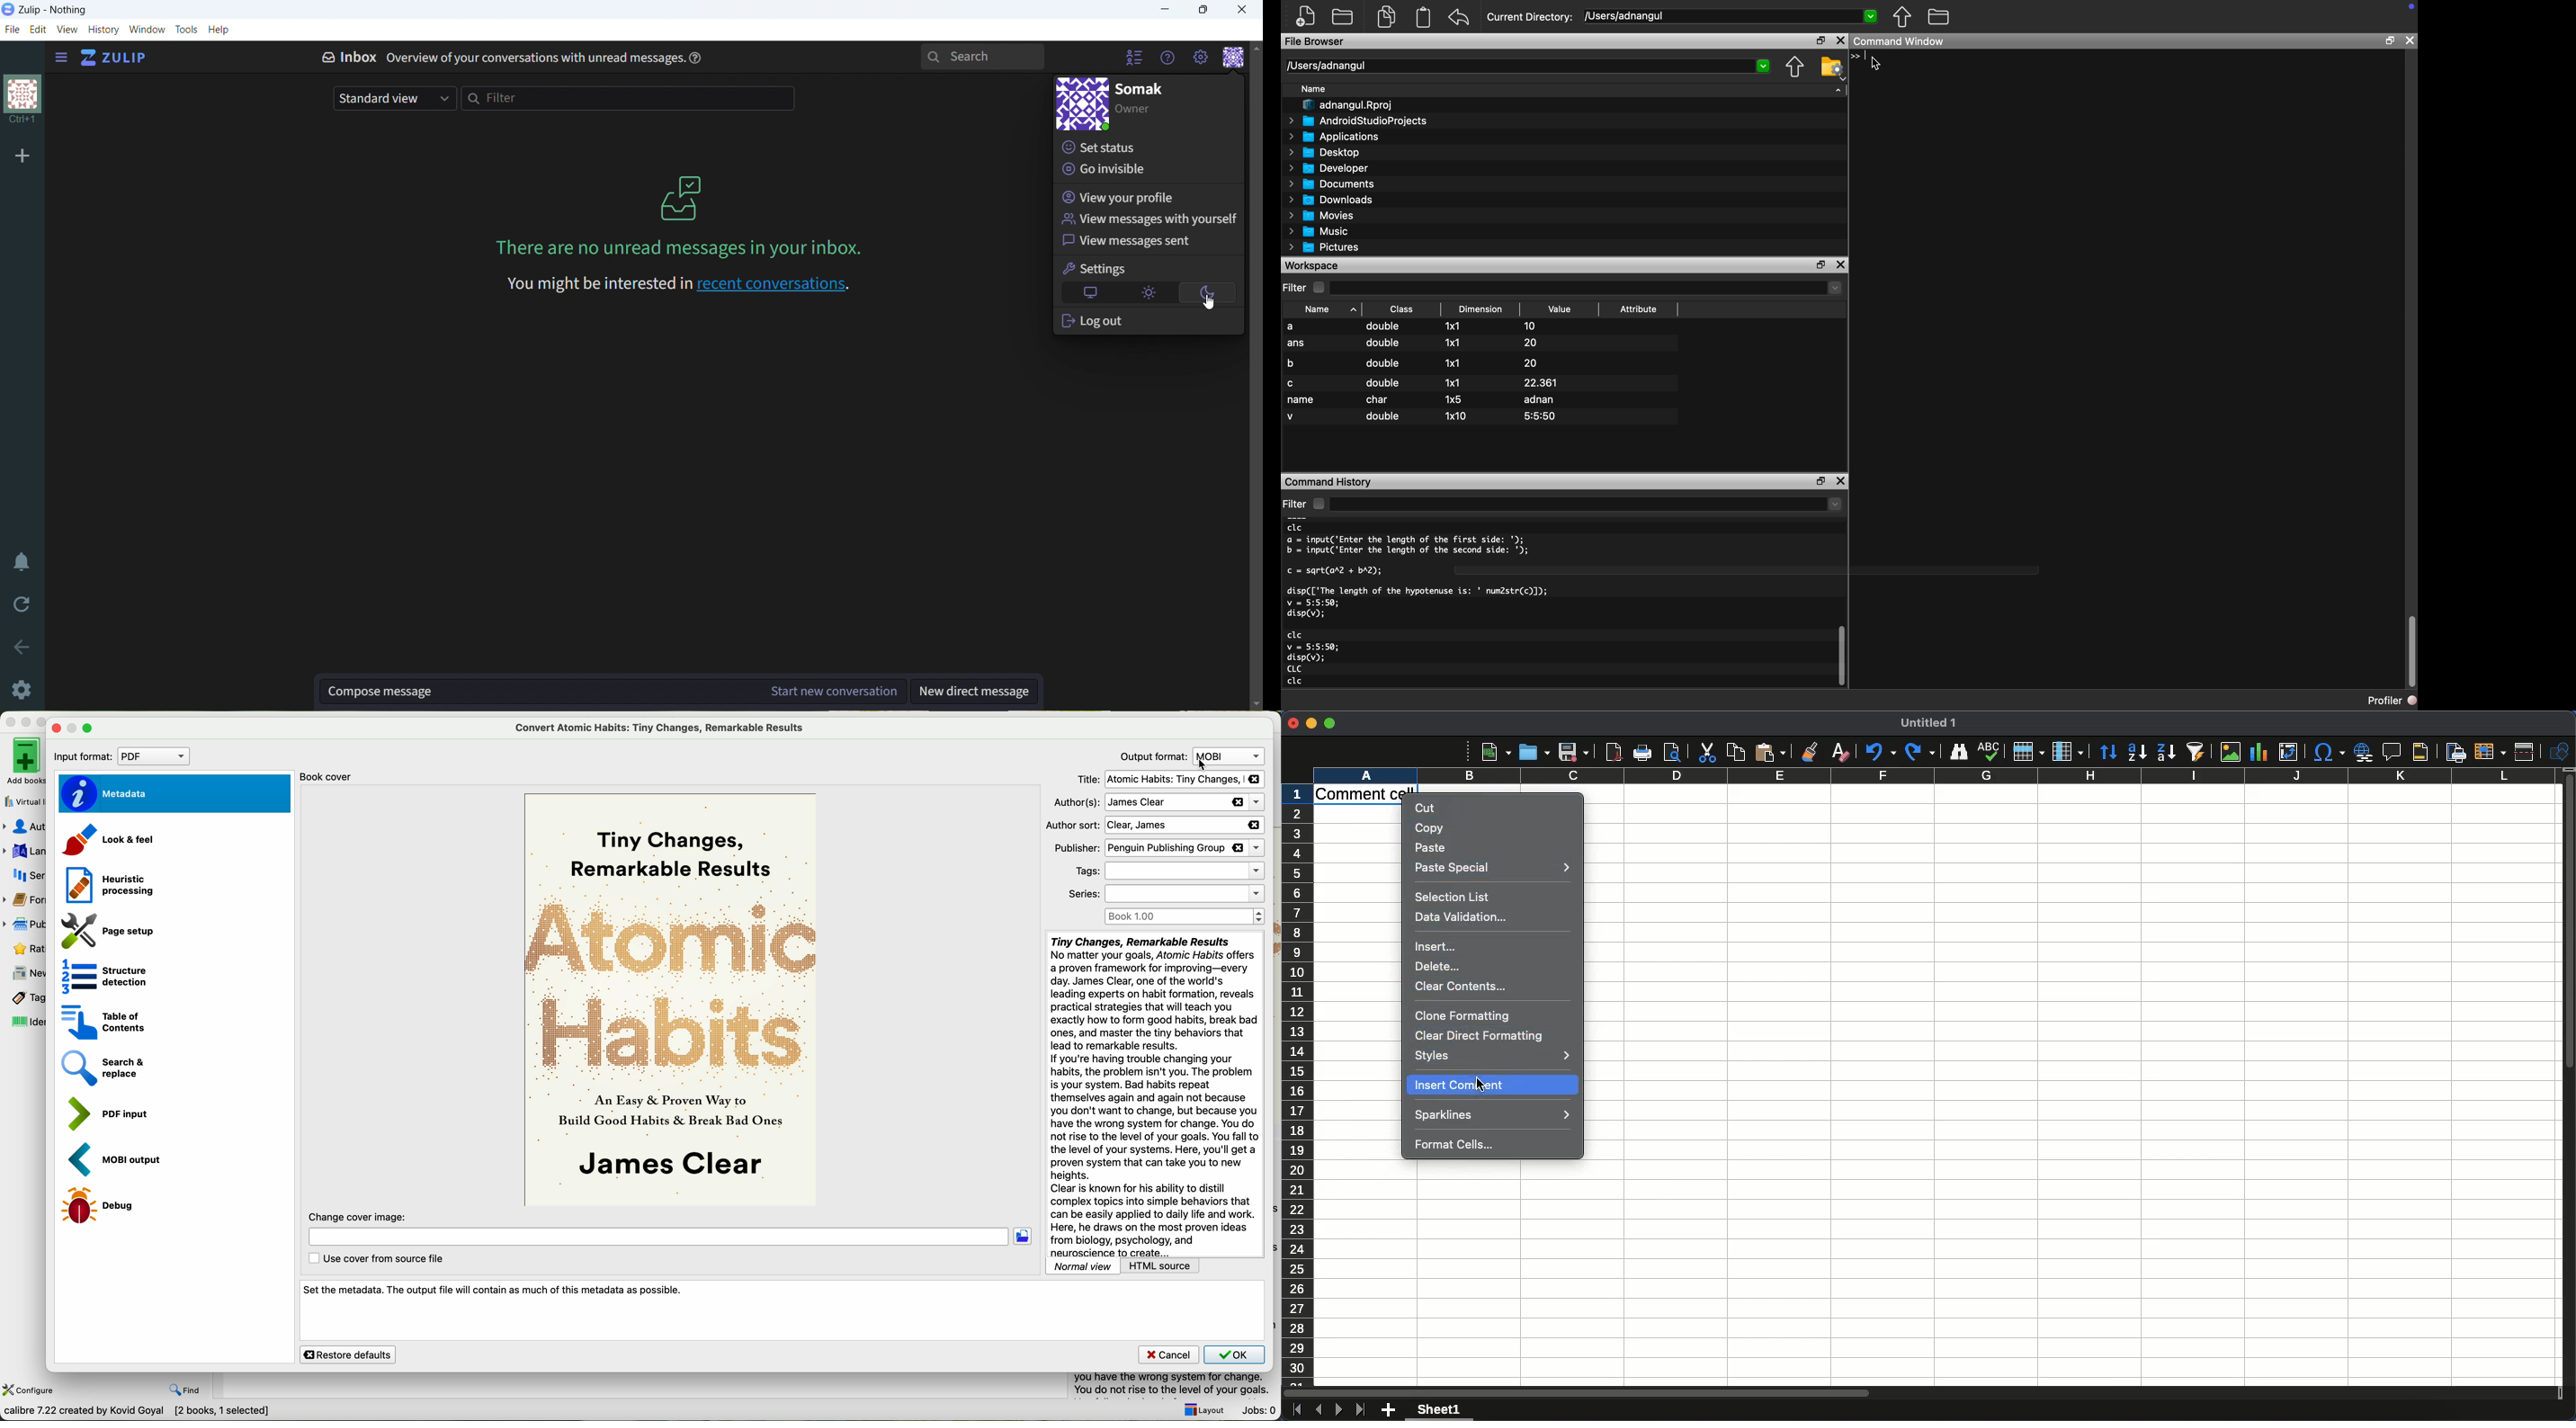  Describe the element at coordinates (1872, 17) in the screenshot. I see `Dropdown` at that location.